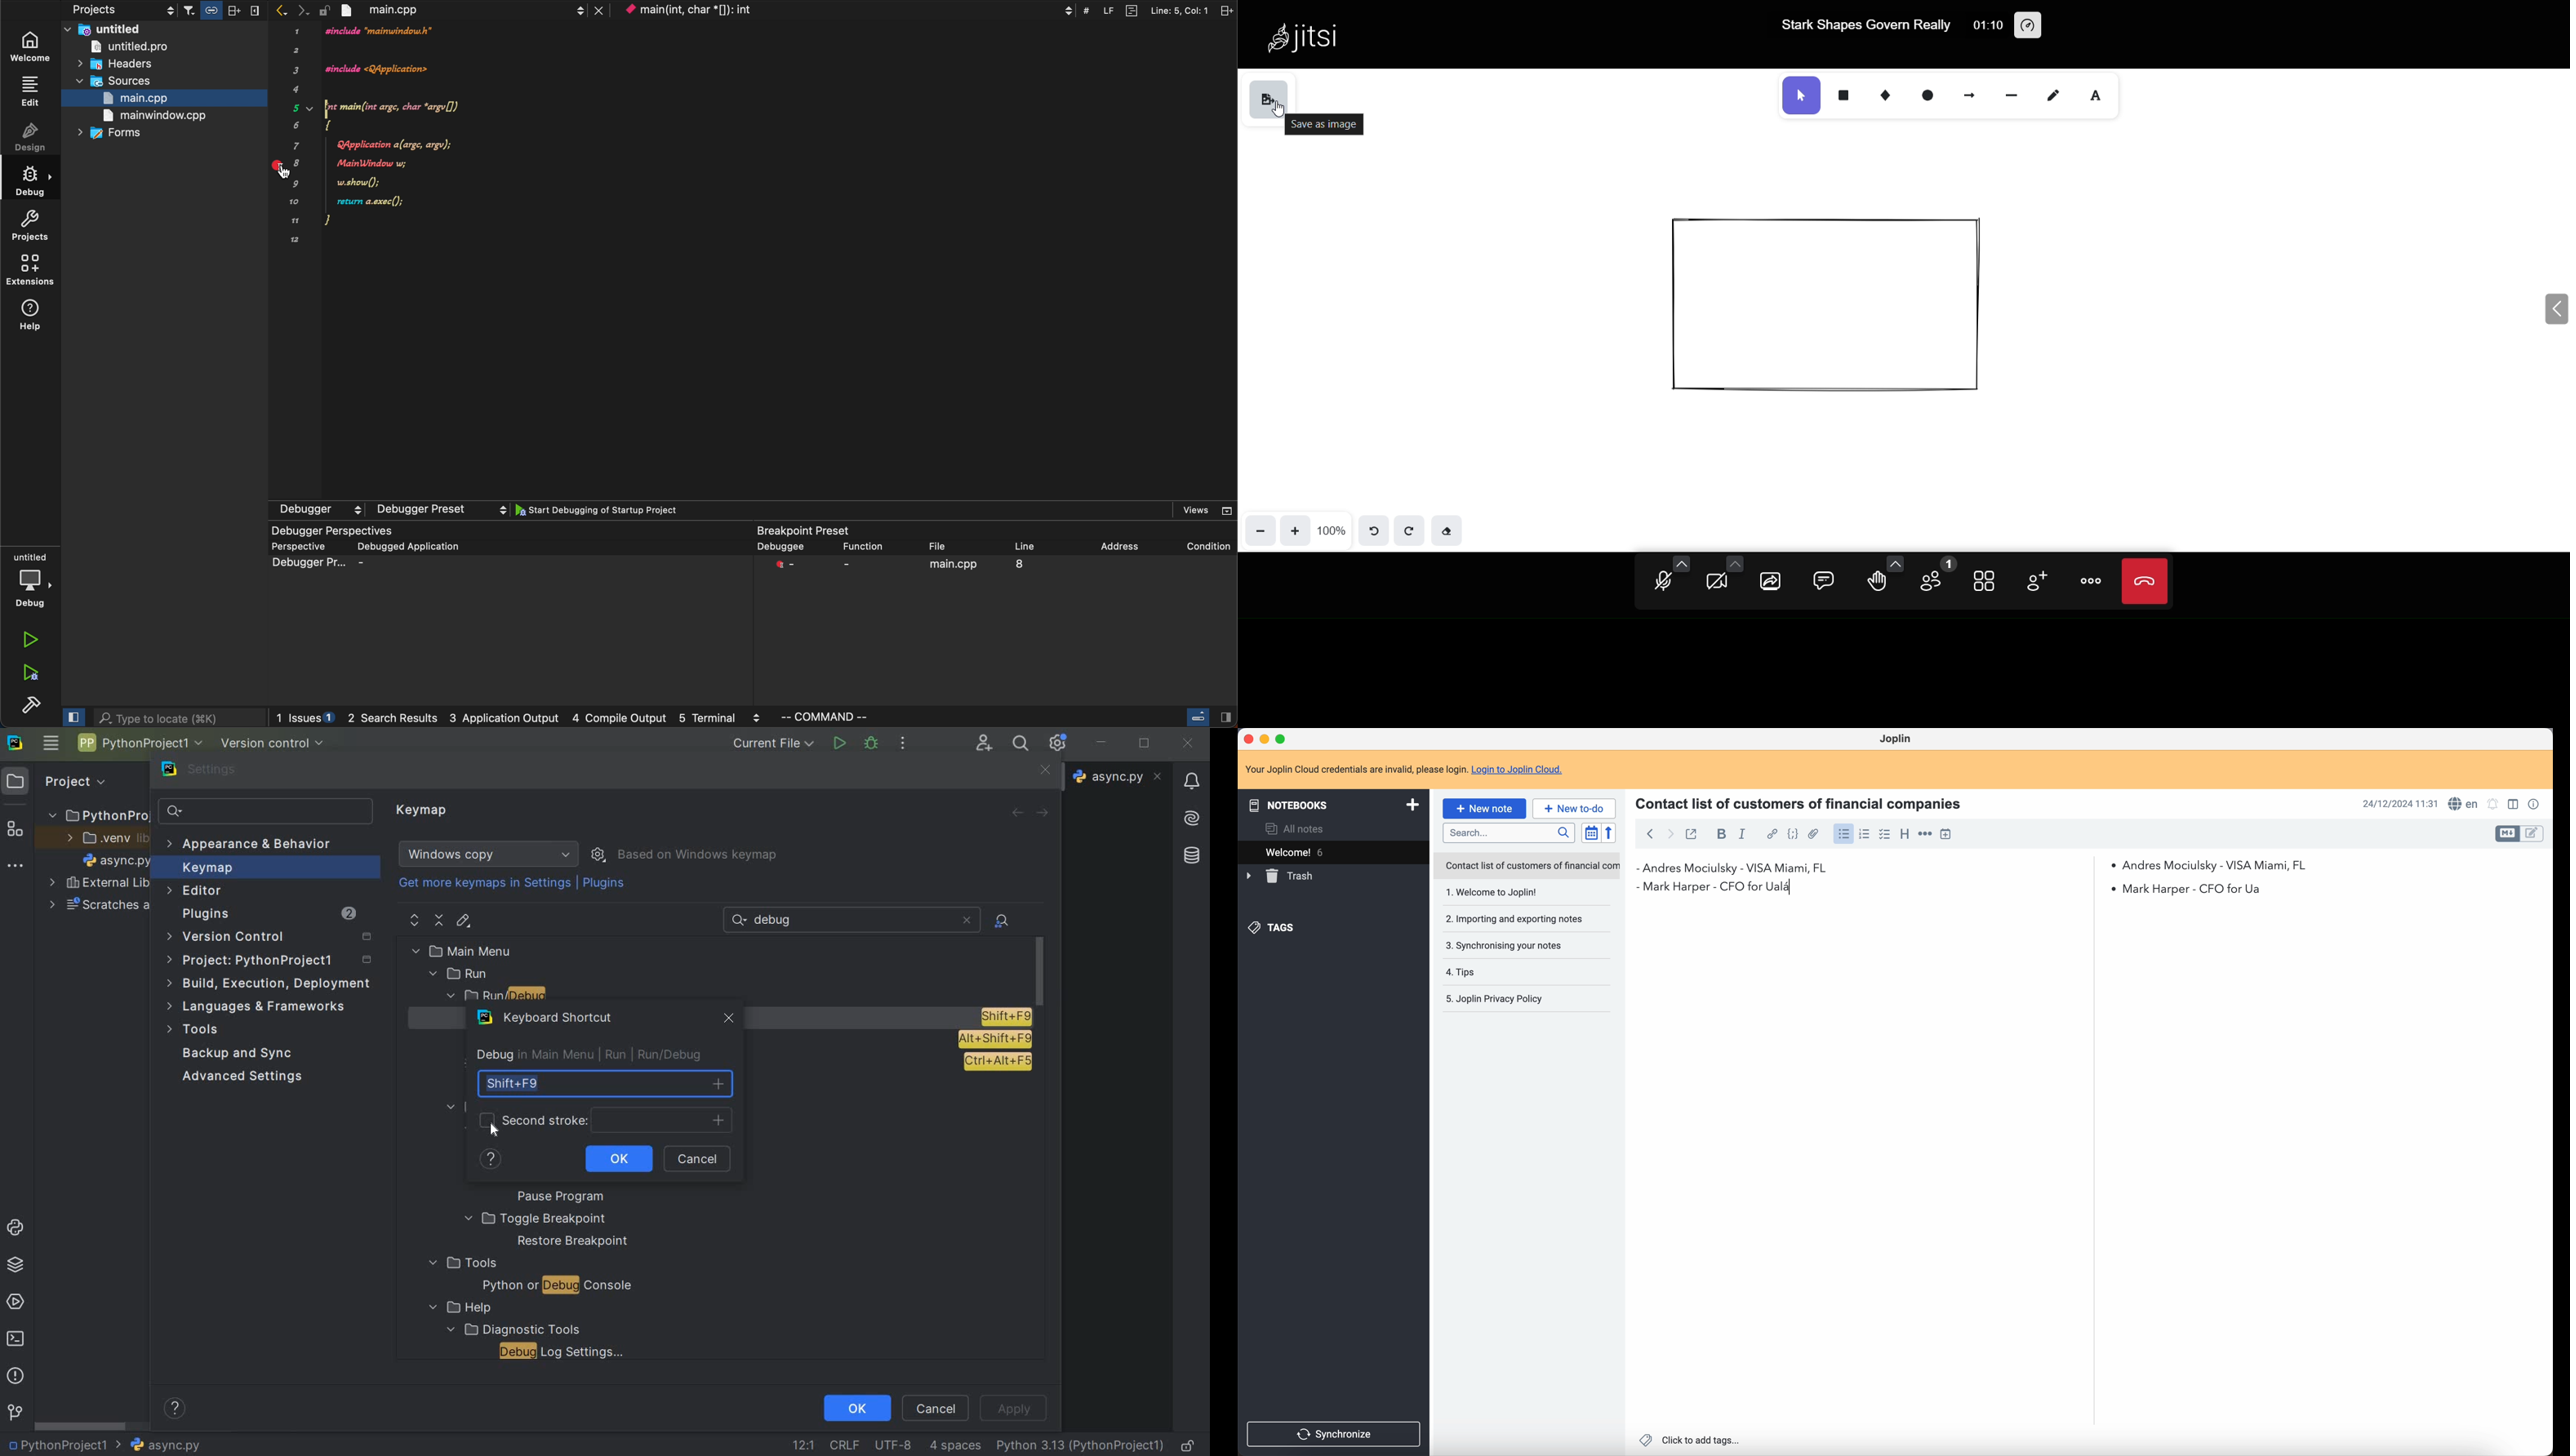 This screenshot has height=1456, width=2576. I want to click on expand, so click(2552, 311).